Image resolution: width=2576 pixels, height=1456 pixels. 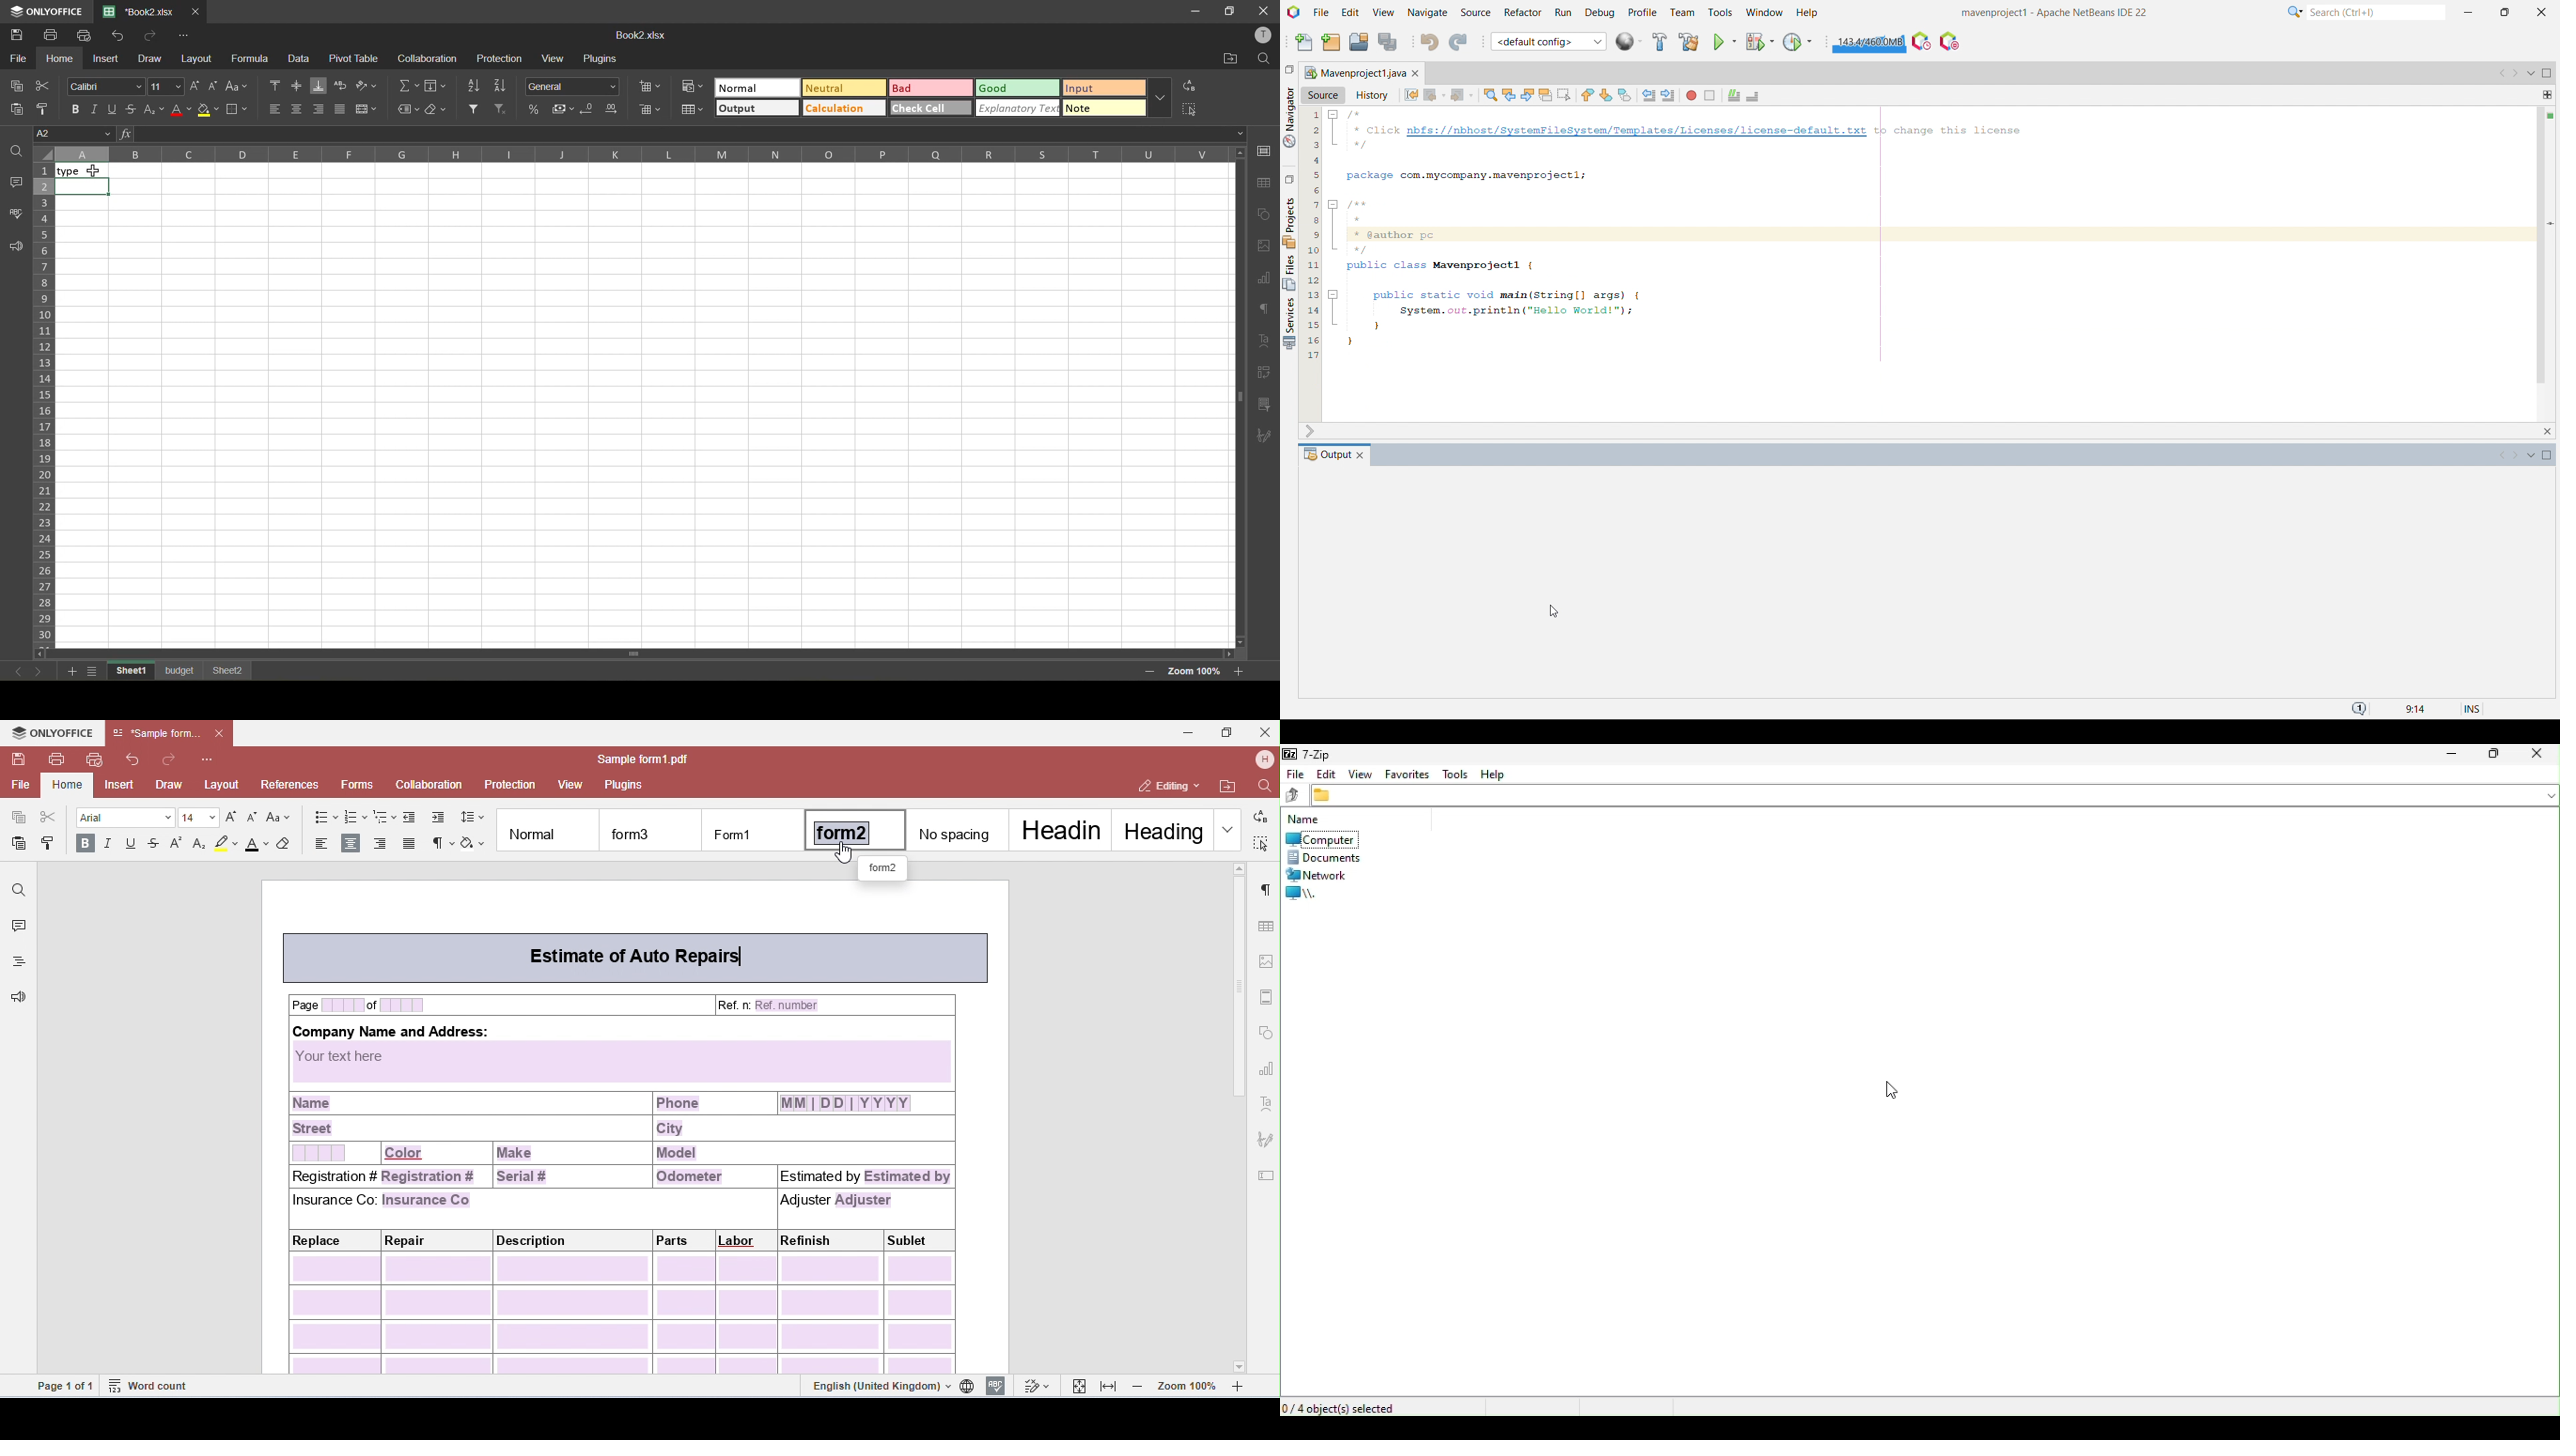 I want to click on bold, so click(x=73, y=110).